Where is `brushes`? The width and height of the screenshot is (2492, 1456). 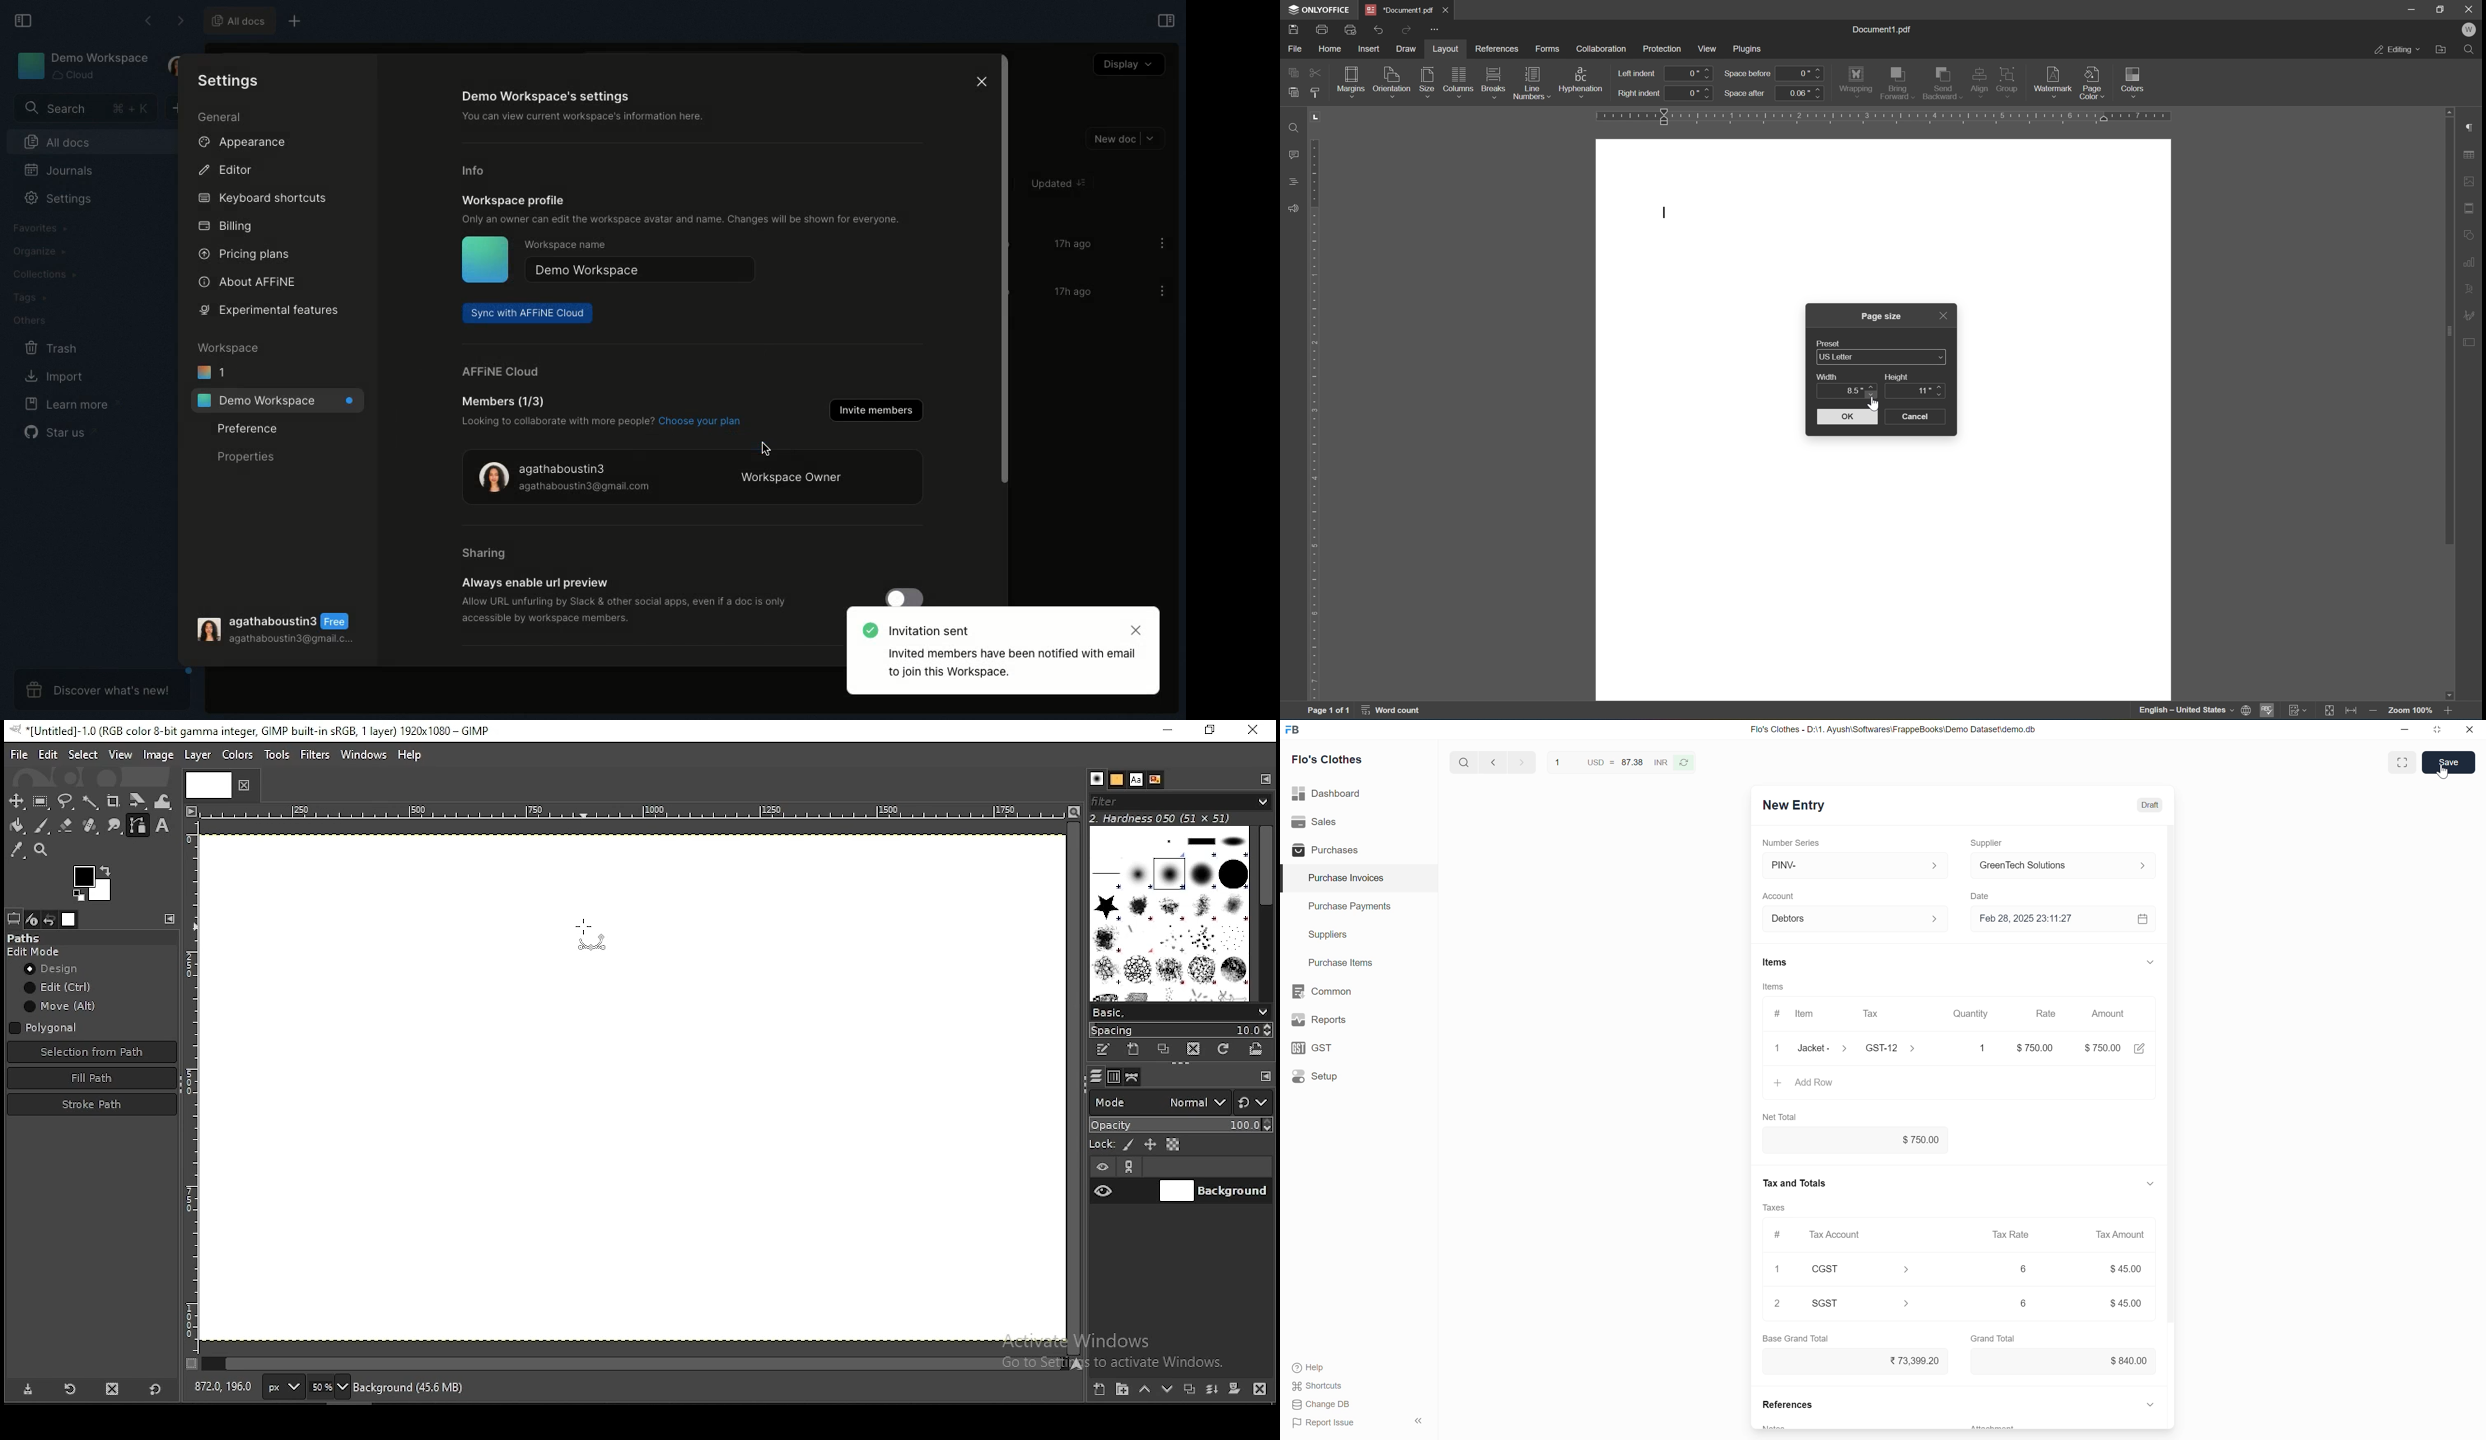 brushes is located at coordinates (1167, 913).